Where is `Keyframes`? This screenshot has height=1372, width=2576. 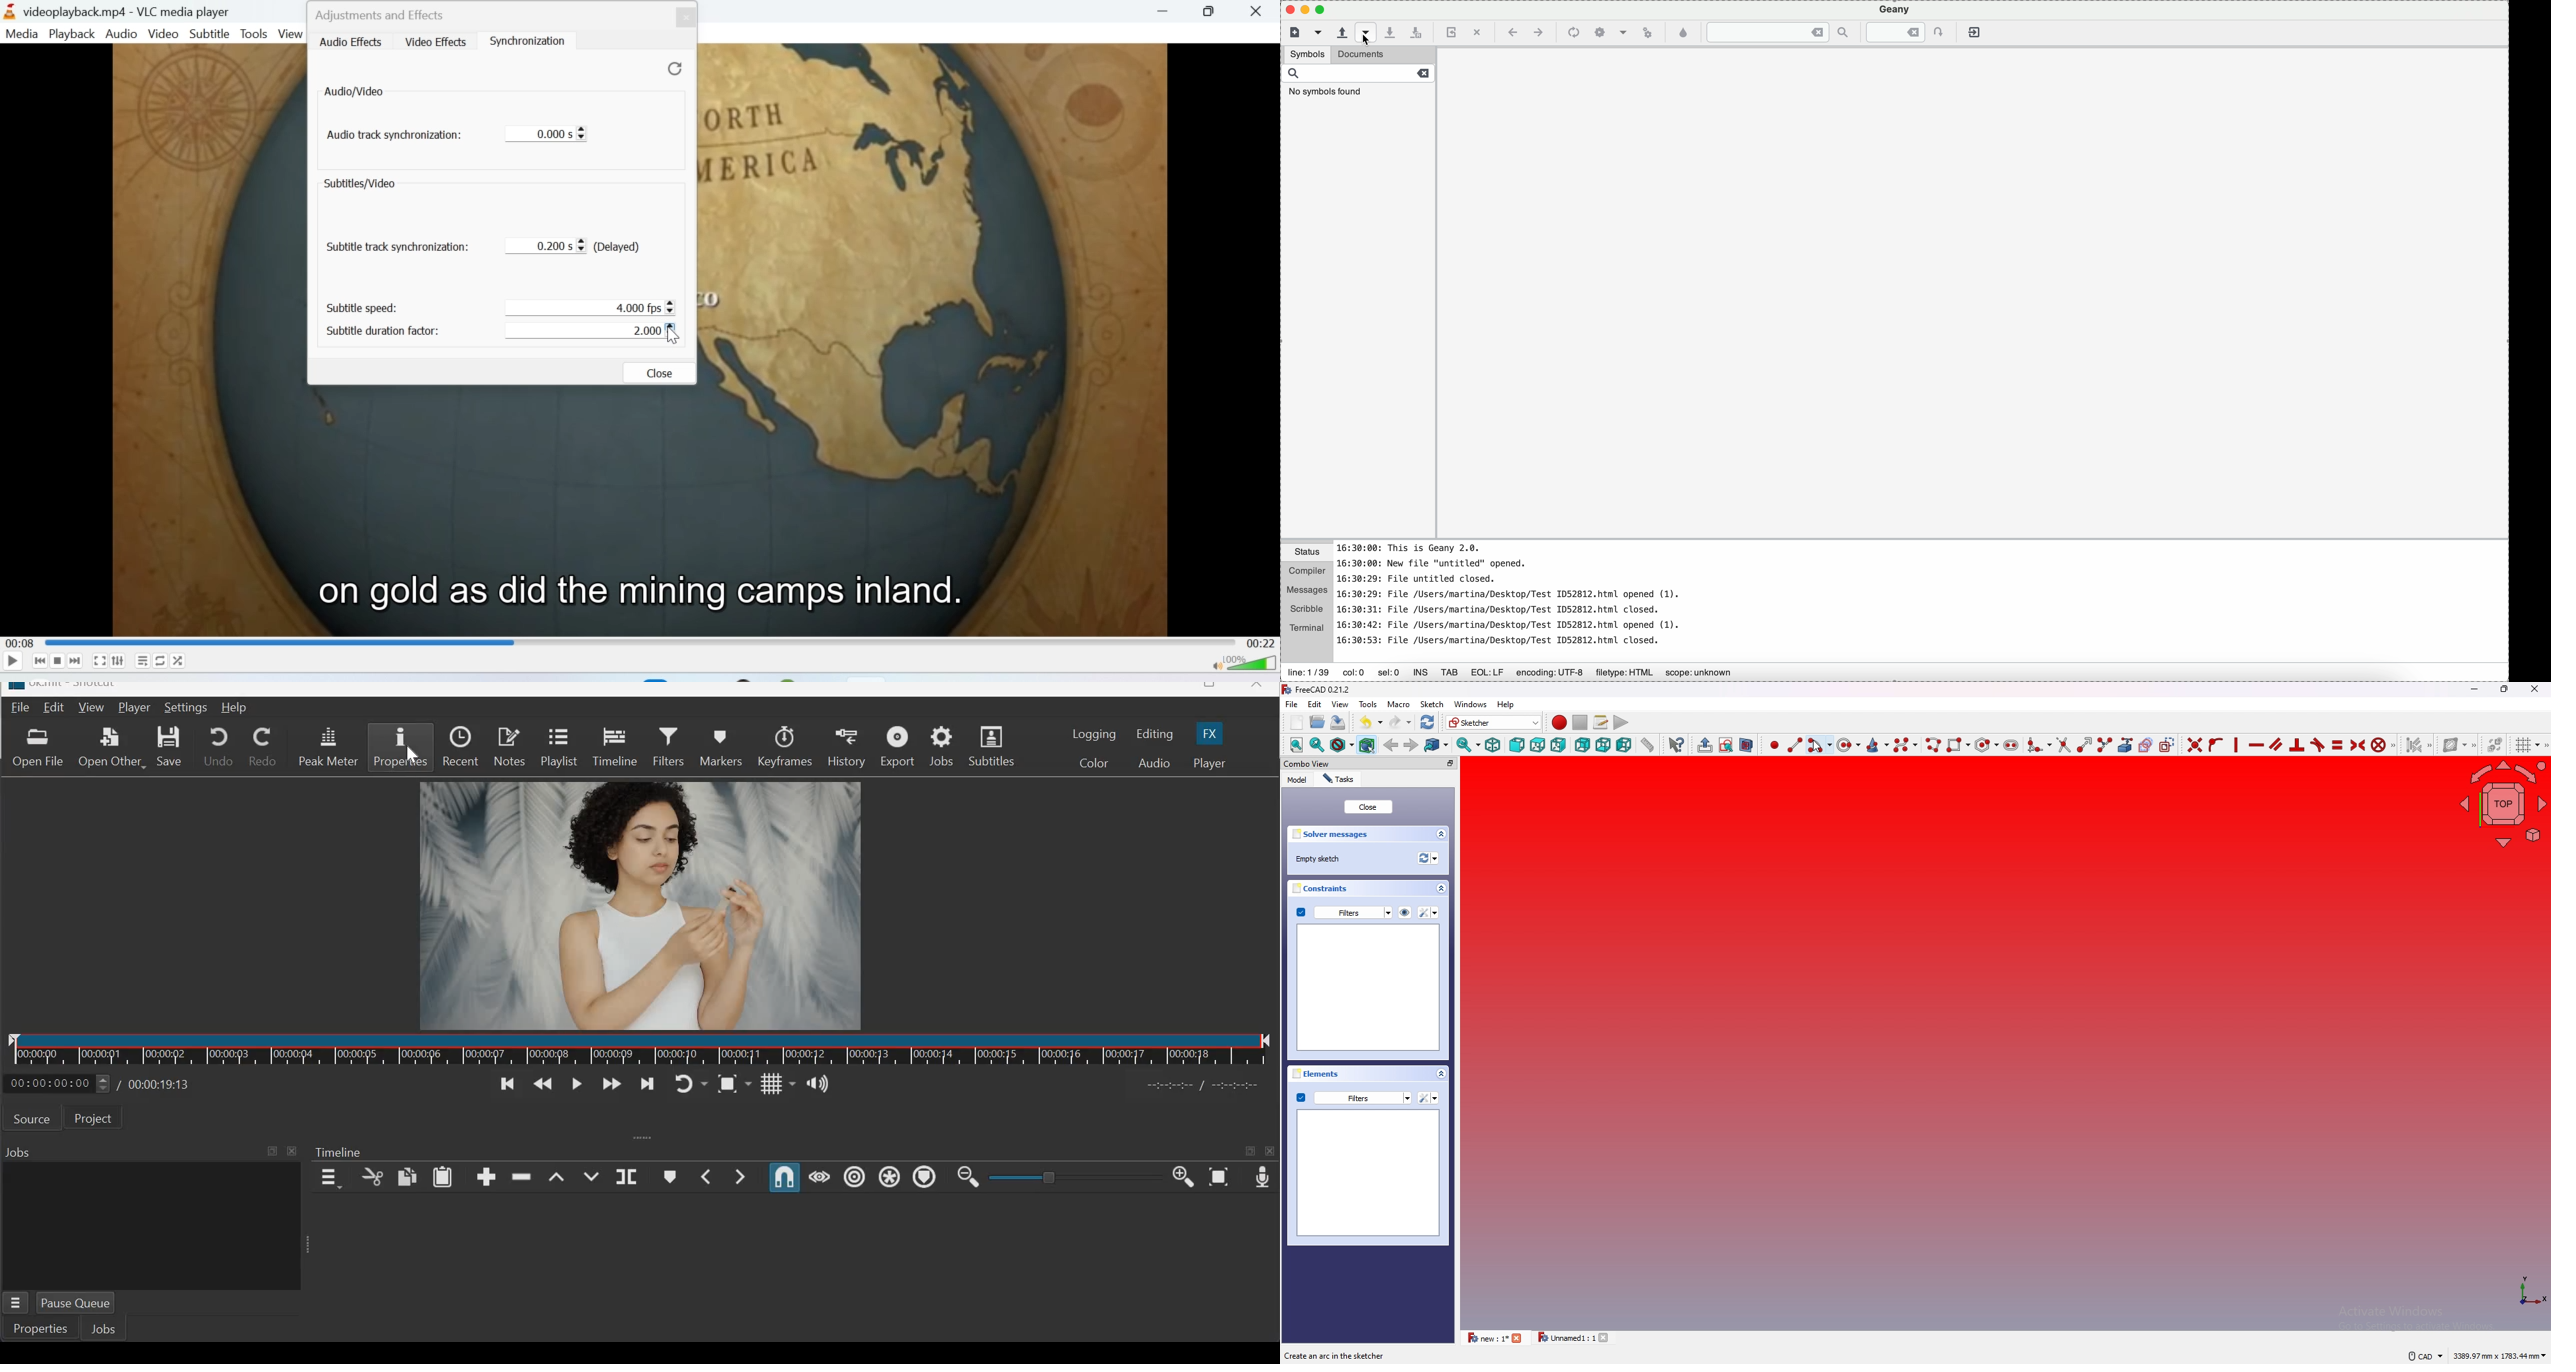
Keyframes is located at coordinates (785, 745).